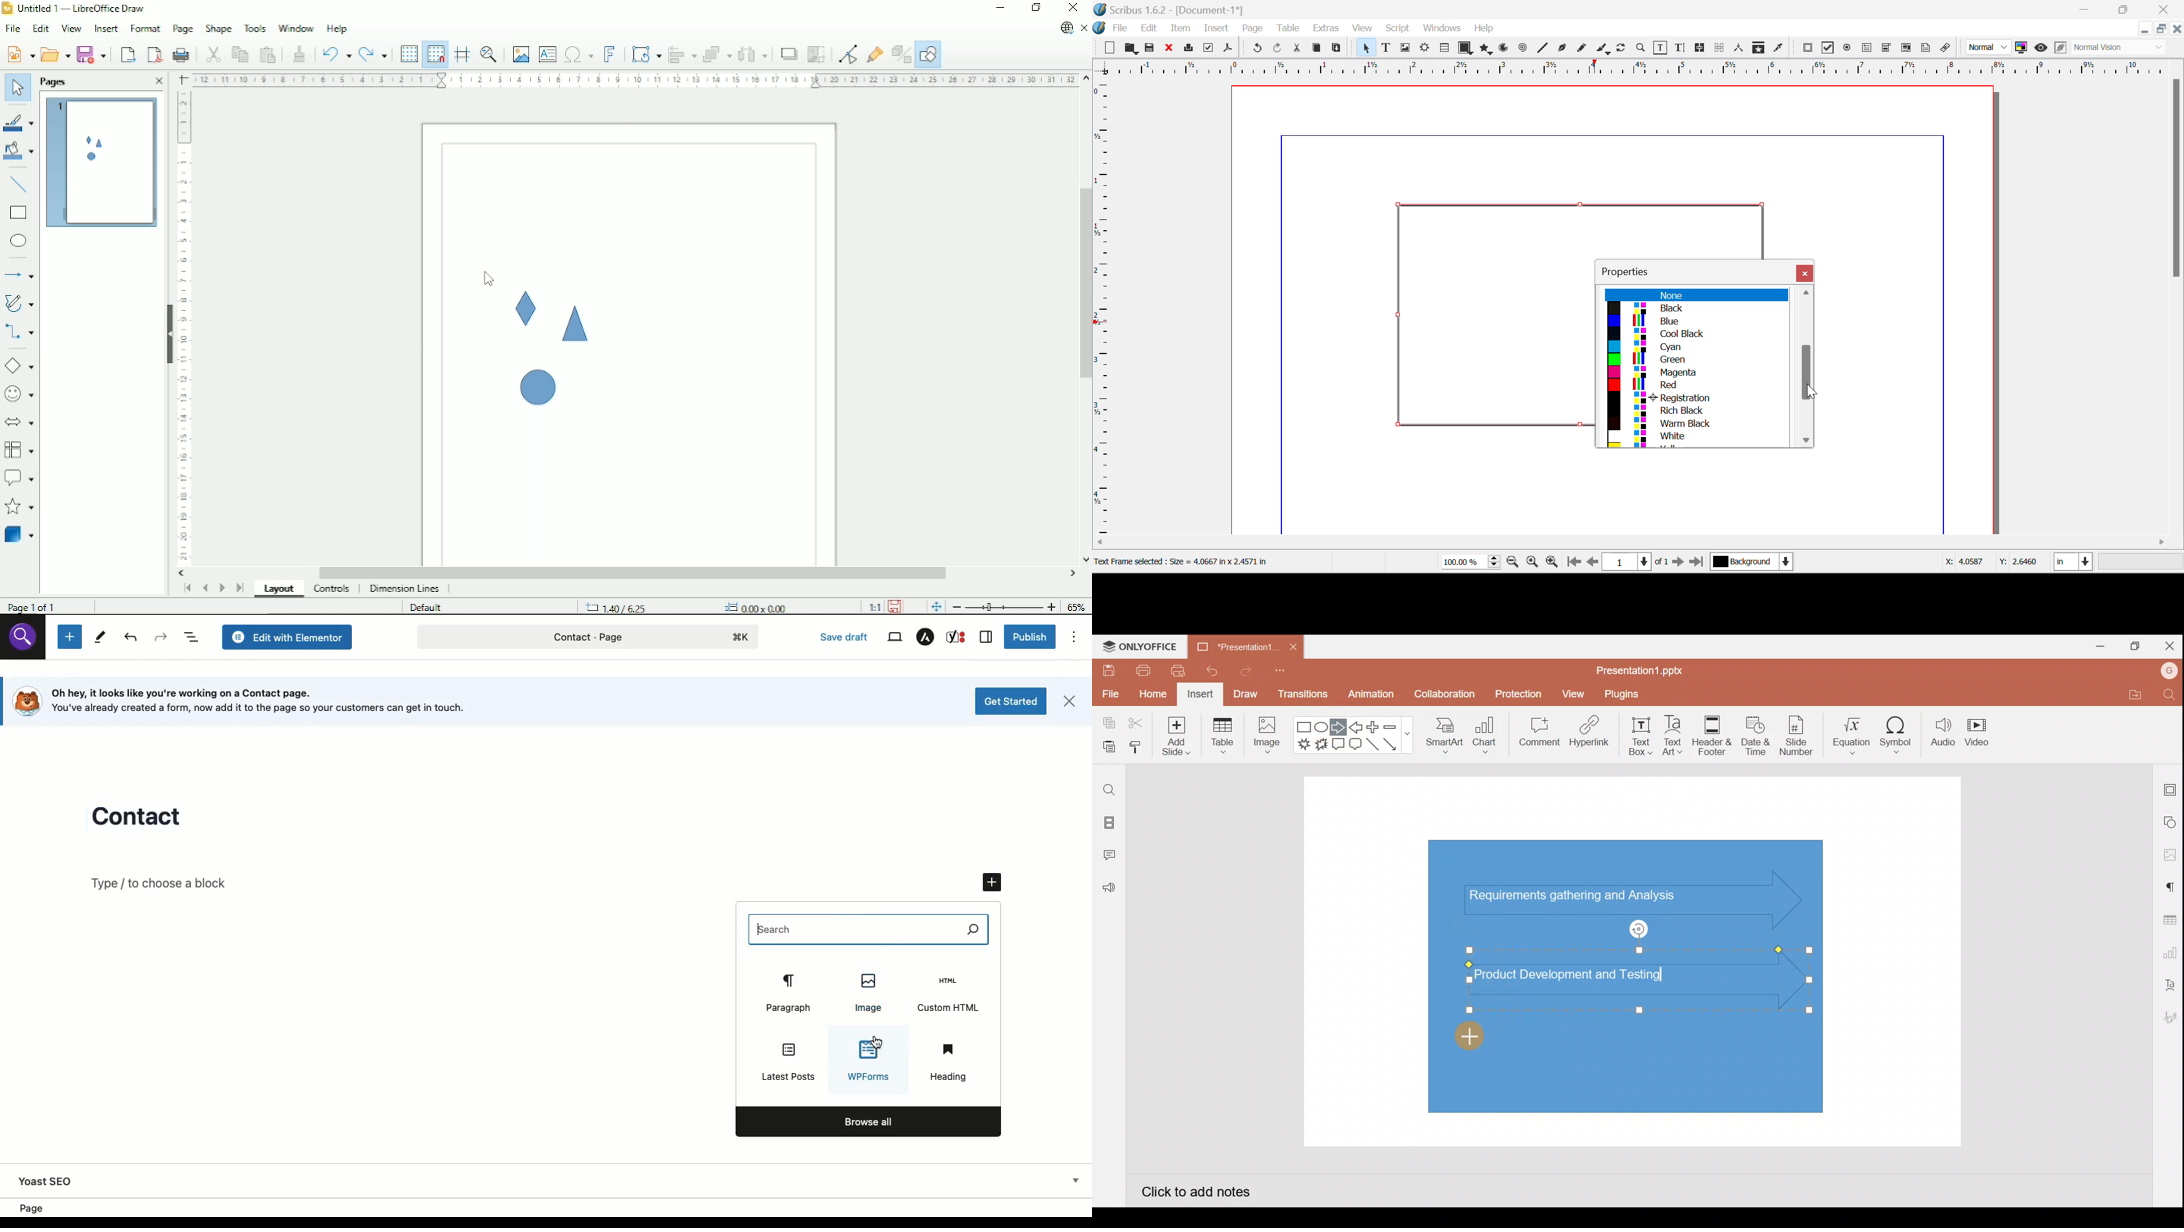 The image size is (2184, 1232). I want to click on Edit Contents of Frame, so click(1661, 47).